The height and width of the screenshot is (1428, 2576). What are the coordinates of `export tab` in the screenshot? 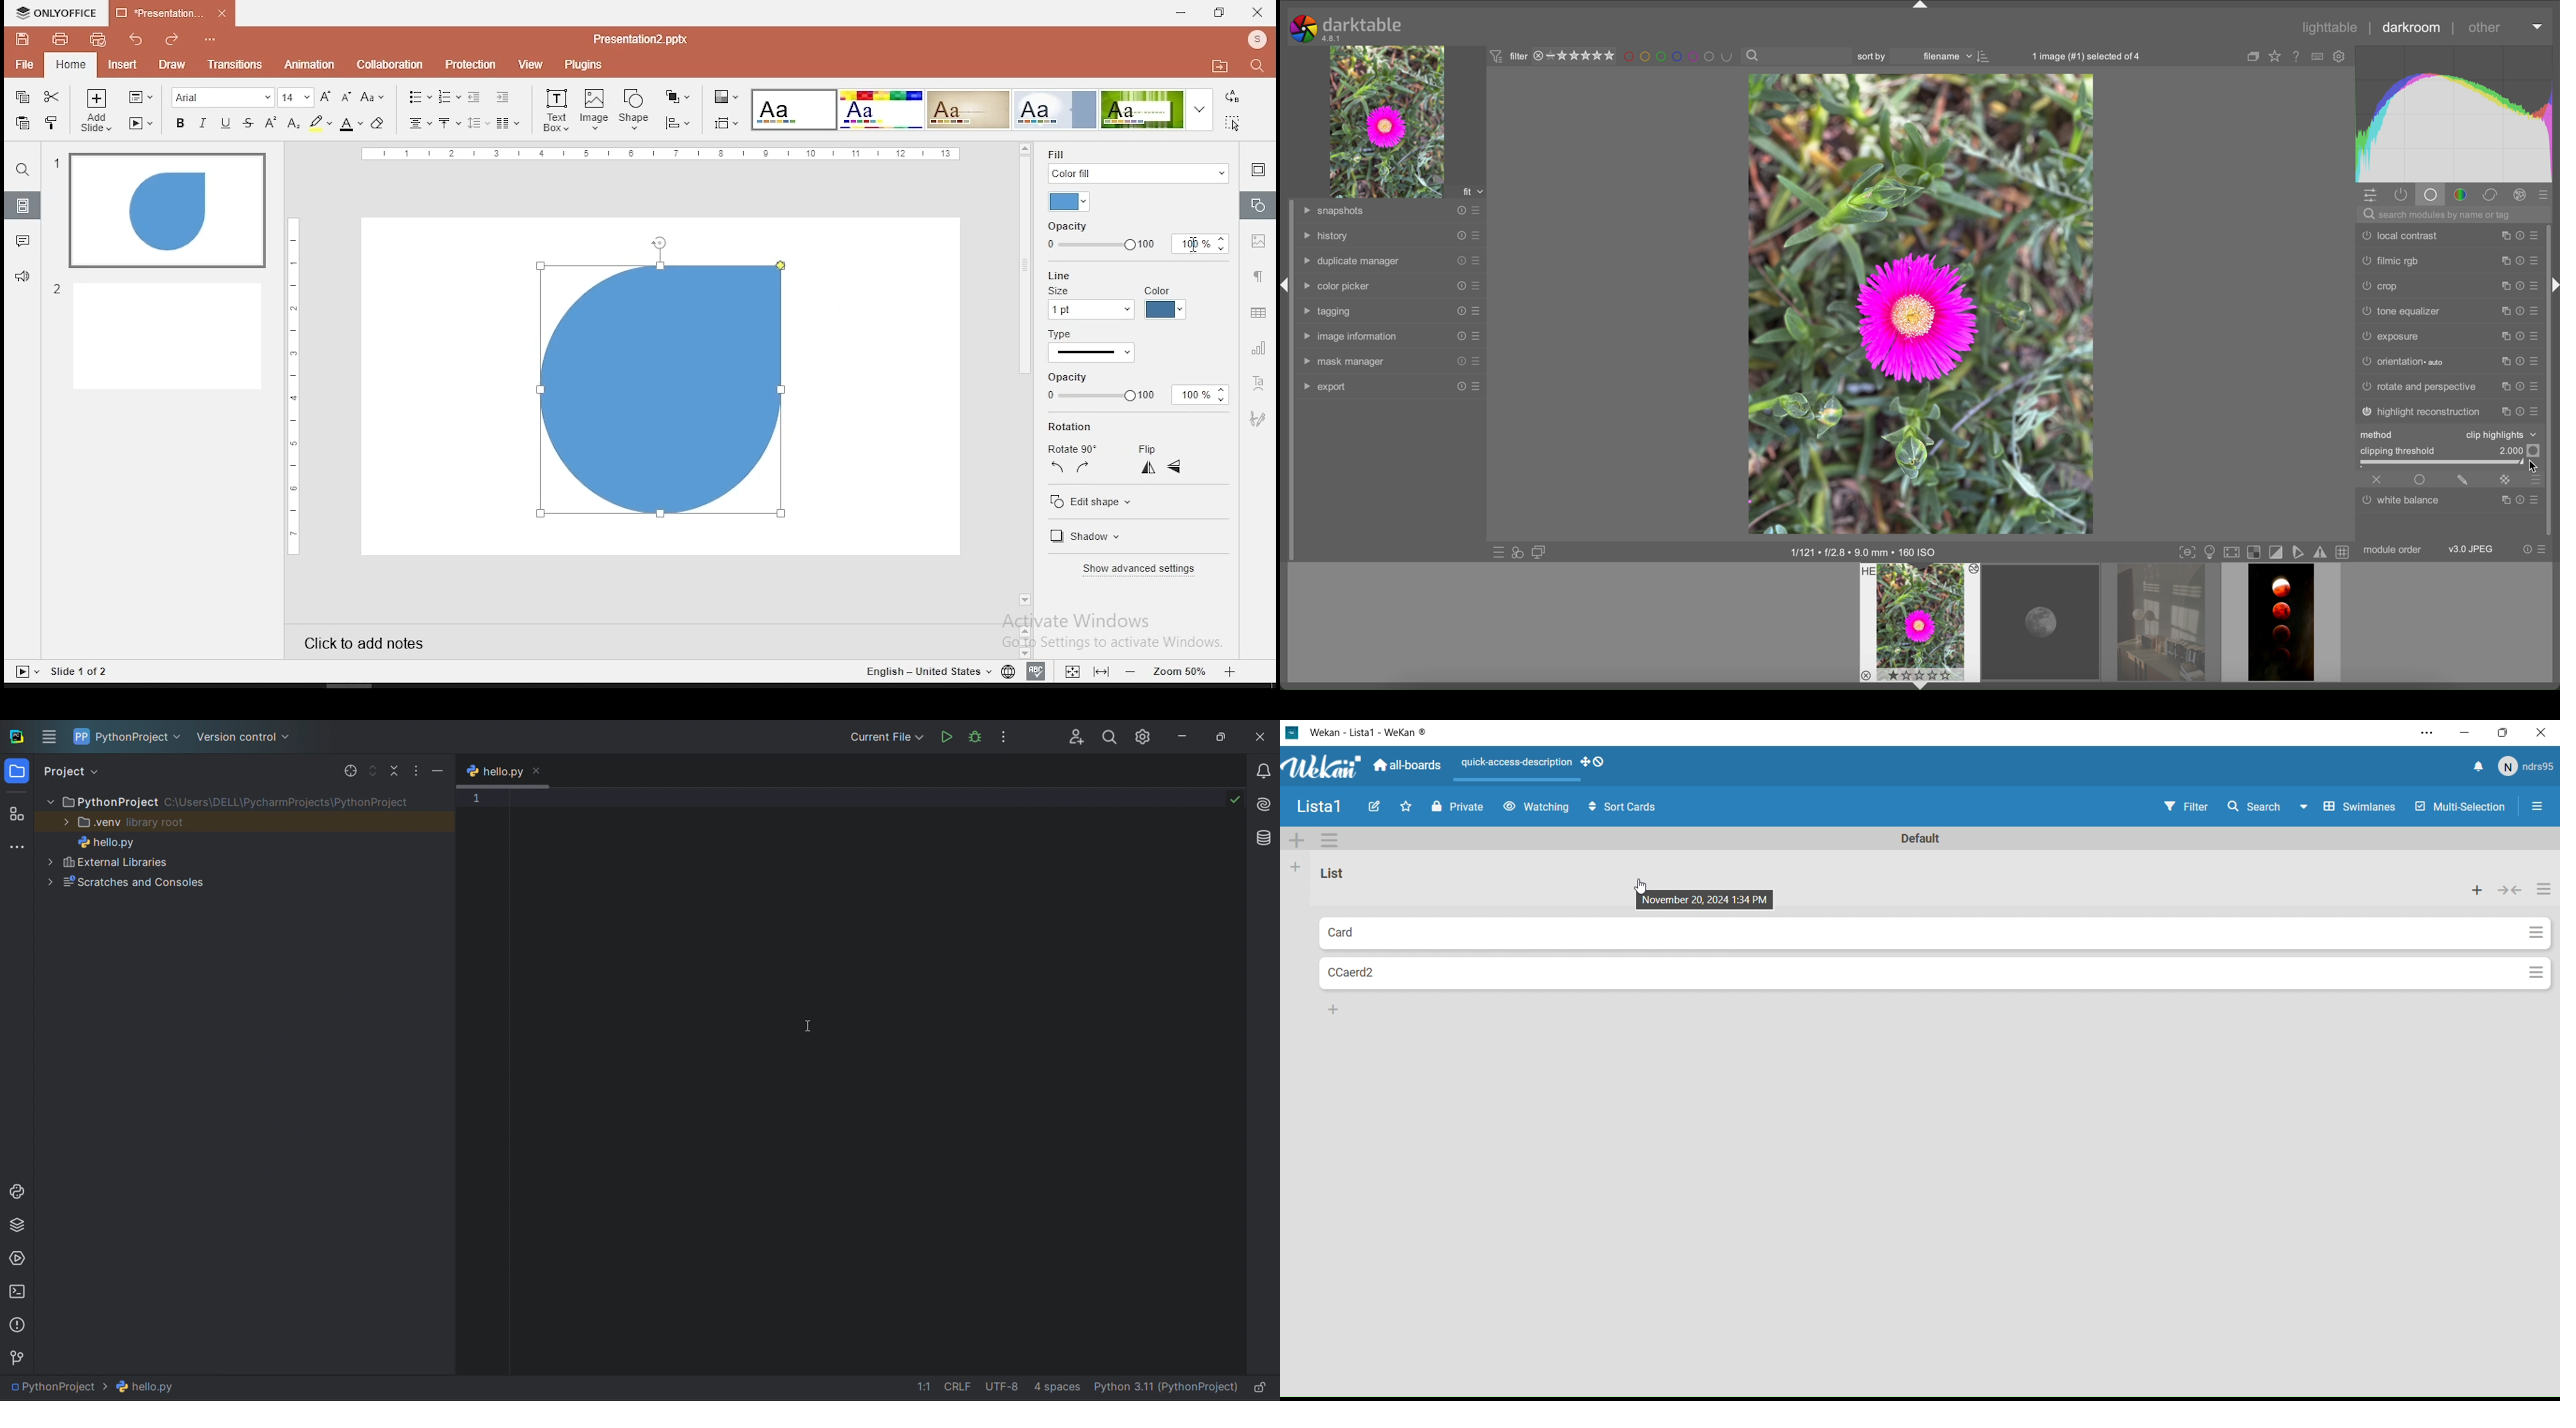 It's located at (1325, 386).